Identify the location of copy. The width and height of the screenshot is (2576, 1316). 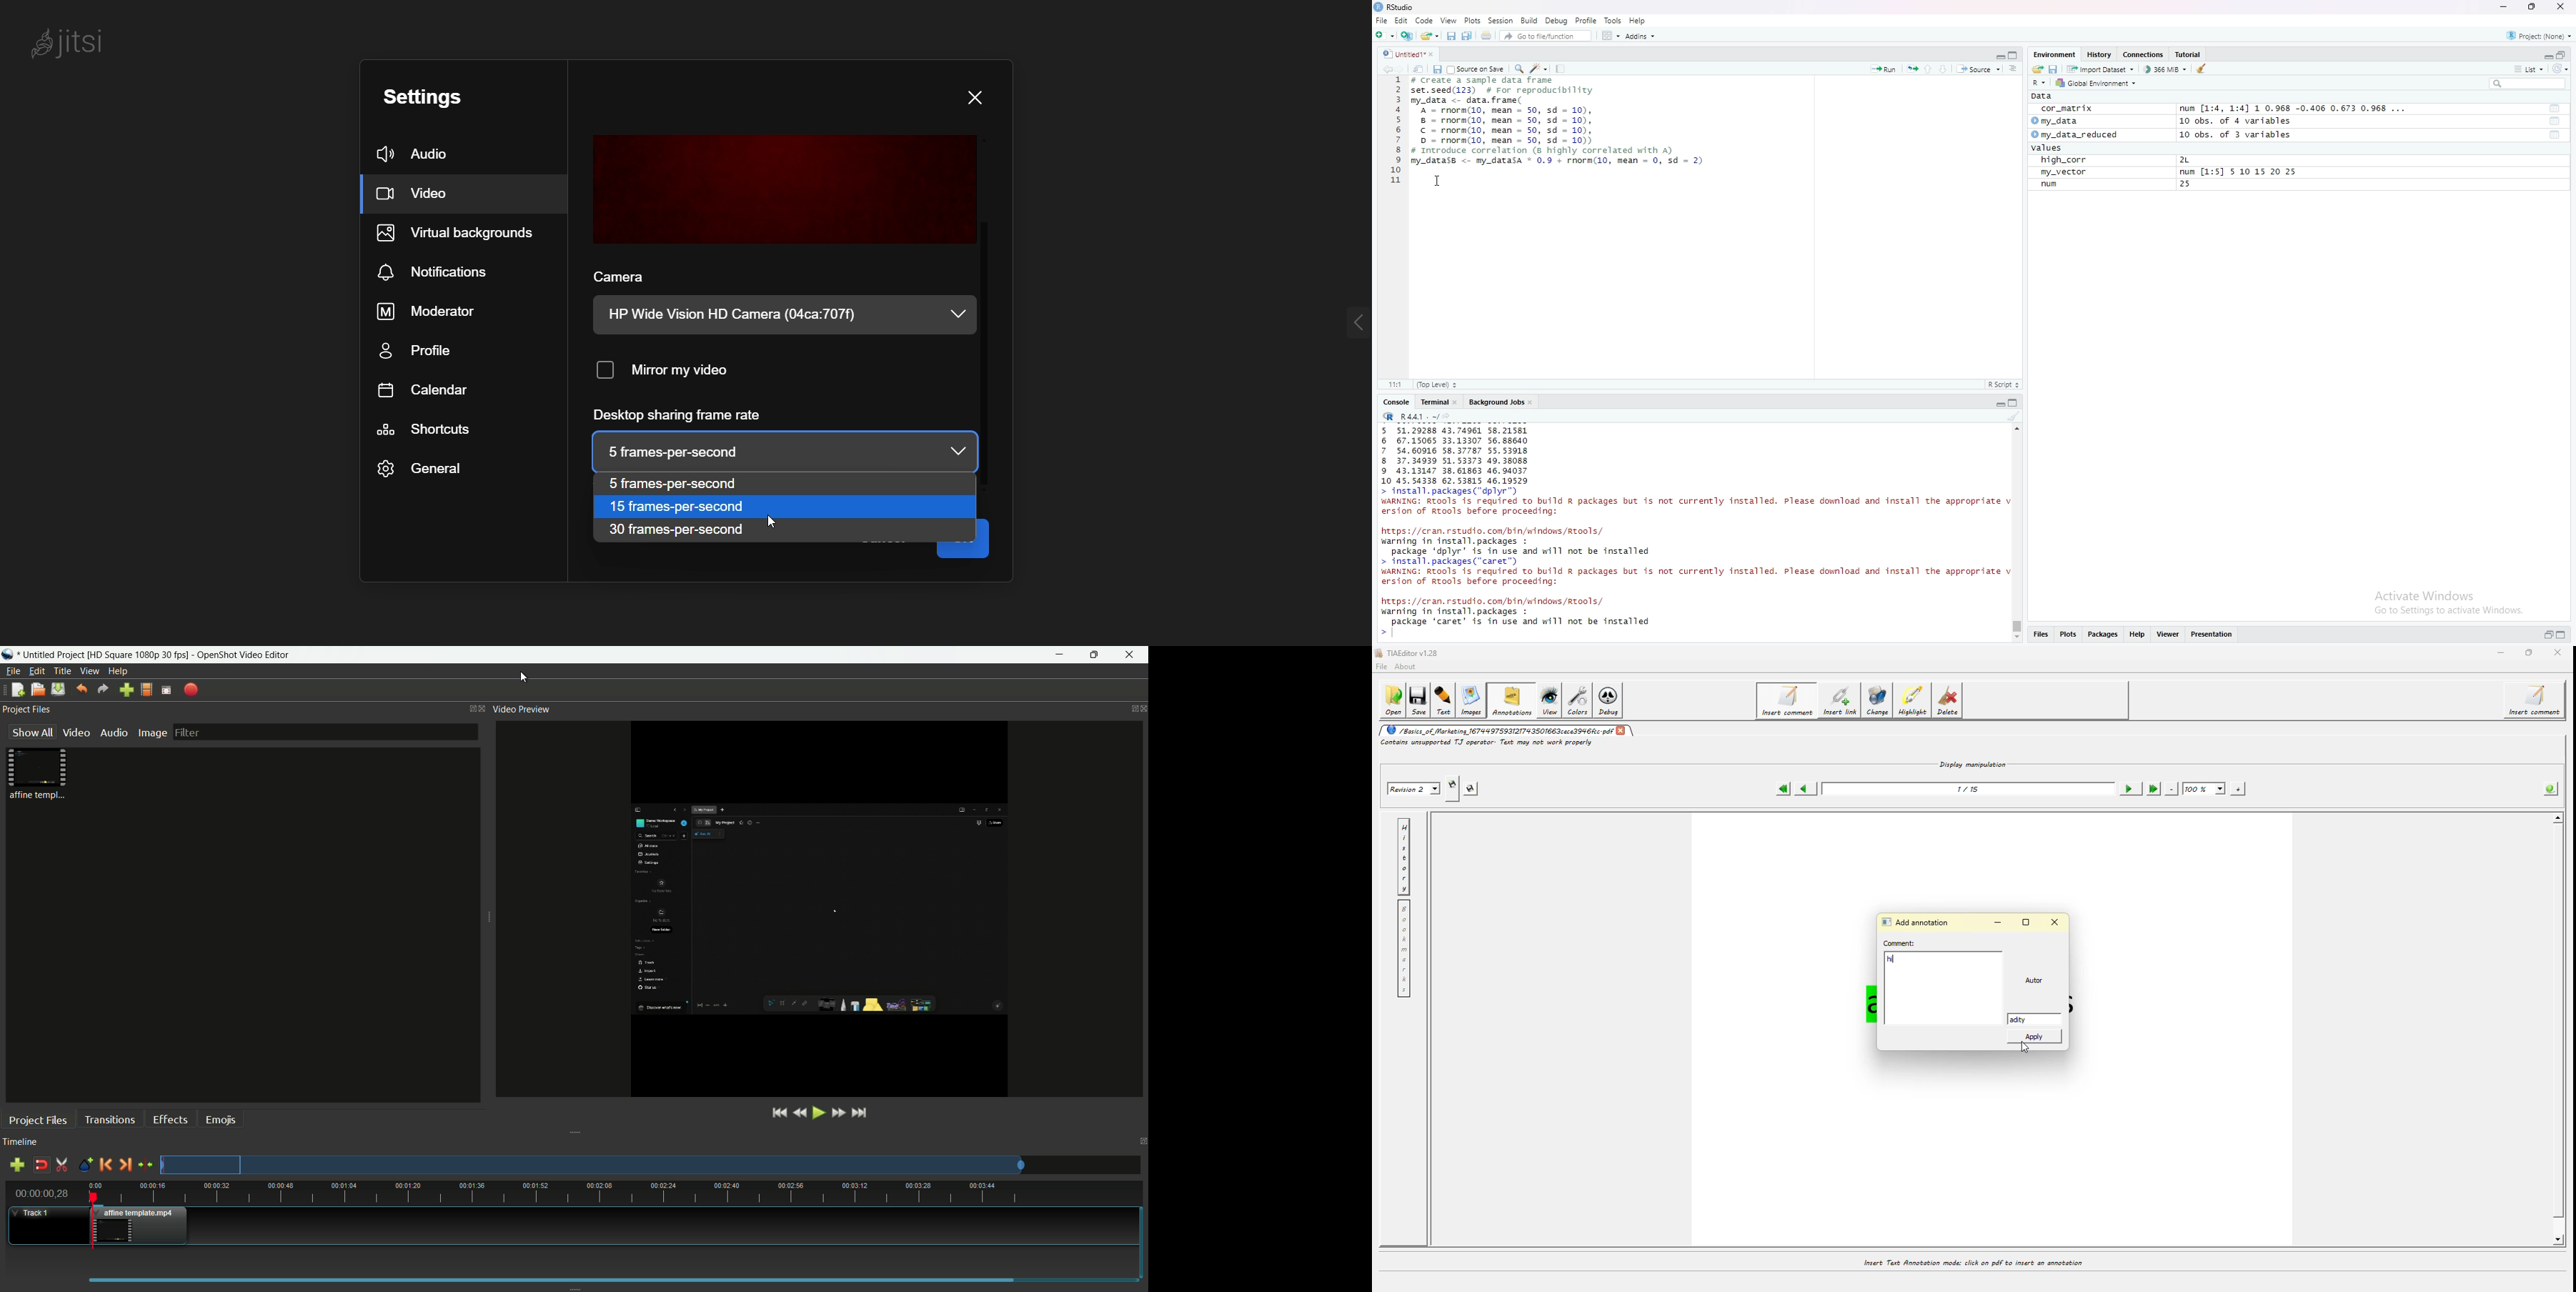
(2014, 403).